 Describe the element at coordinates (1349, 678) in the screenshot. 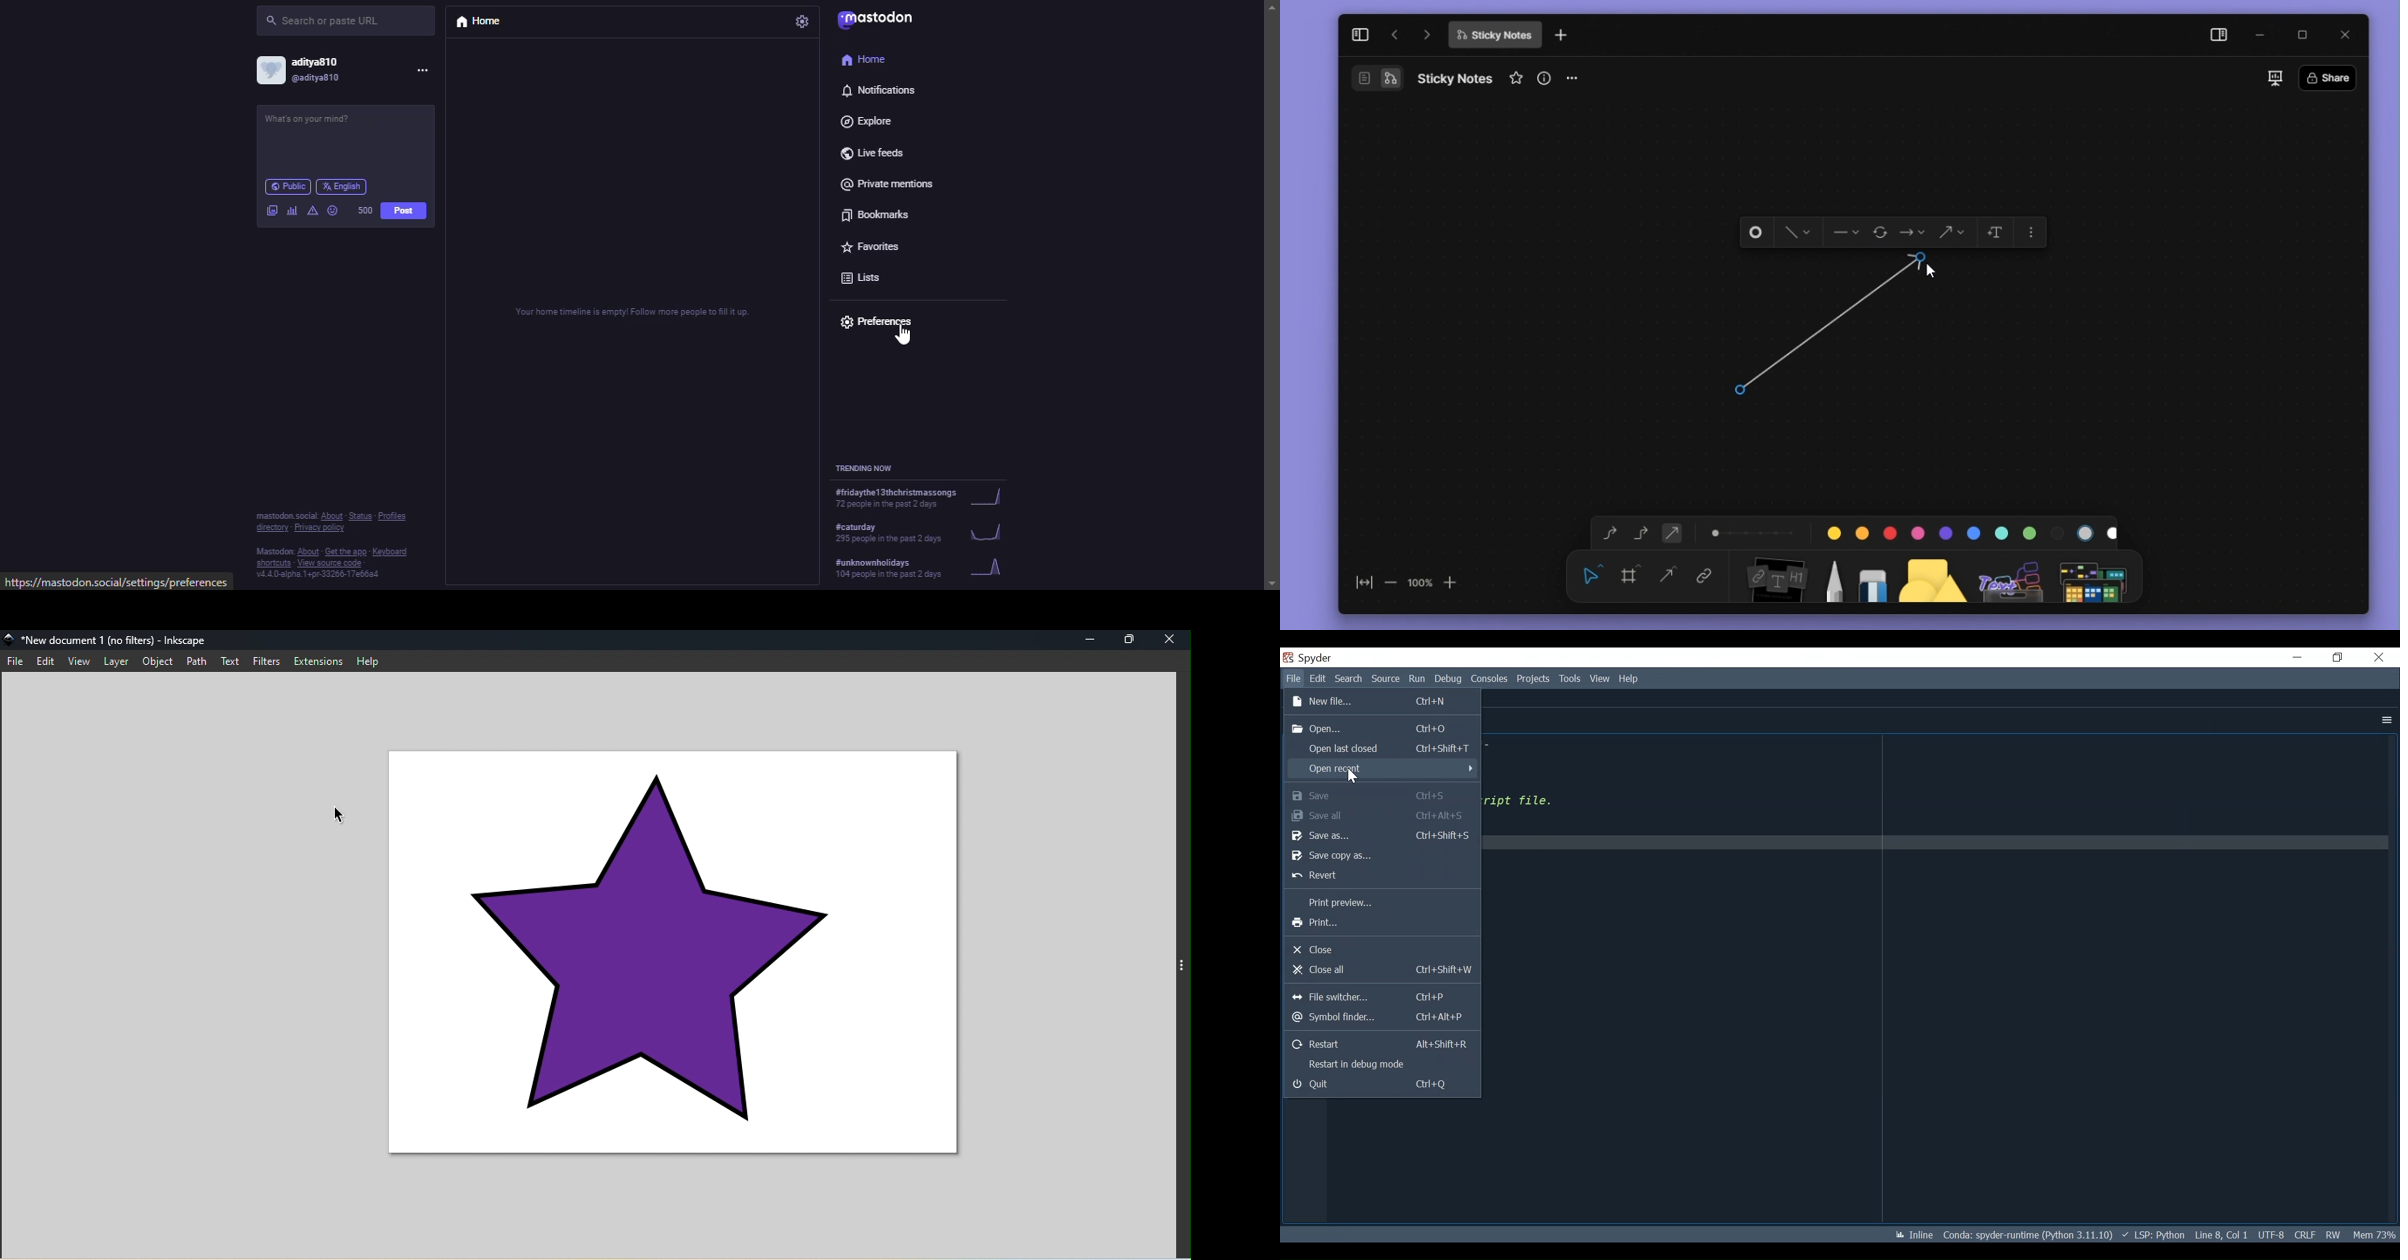

I see `Search` at that location.